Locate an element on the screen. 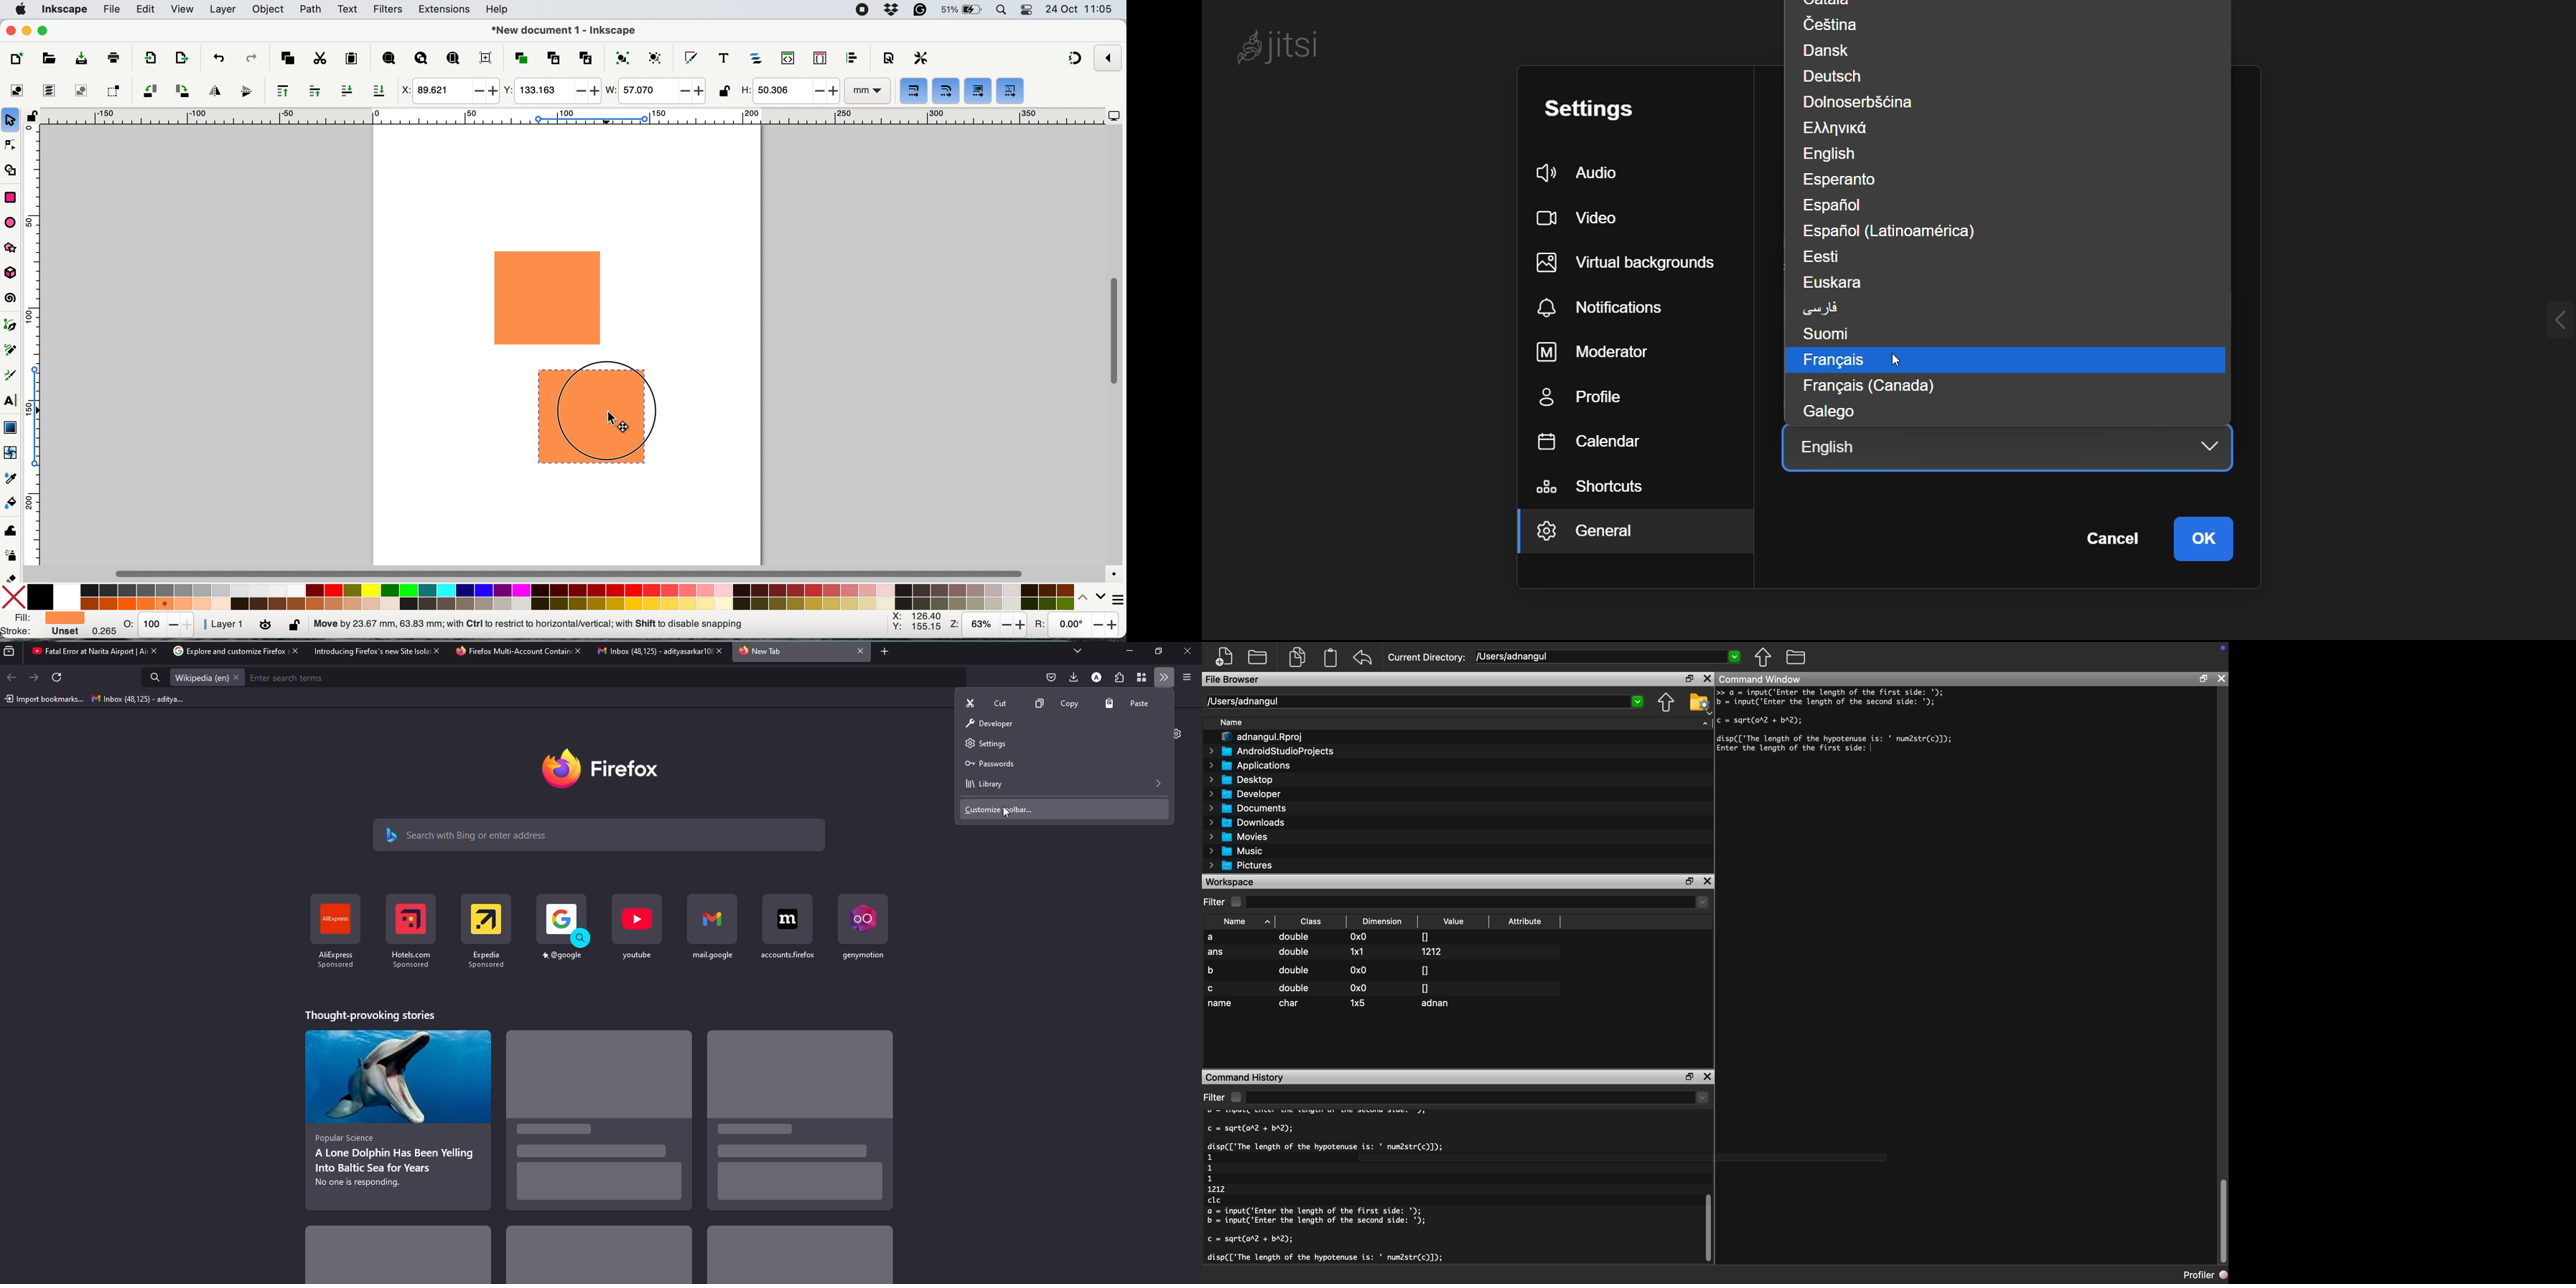  vertical scroll bar is located at coordinates (2223, 1222).